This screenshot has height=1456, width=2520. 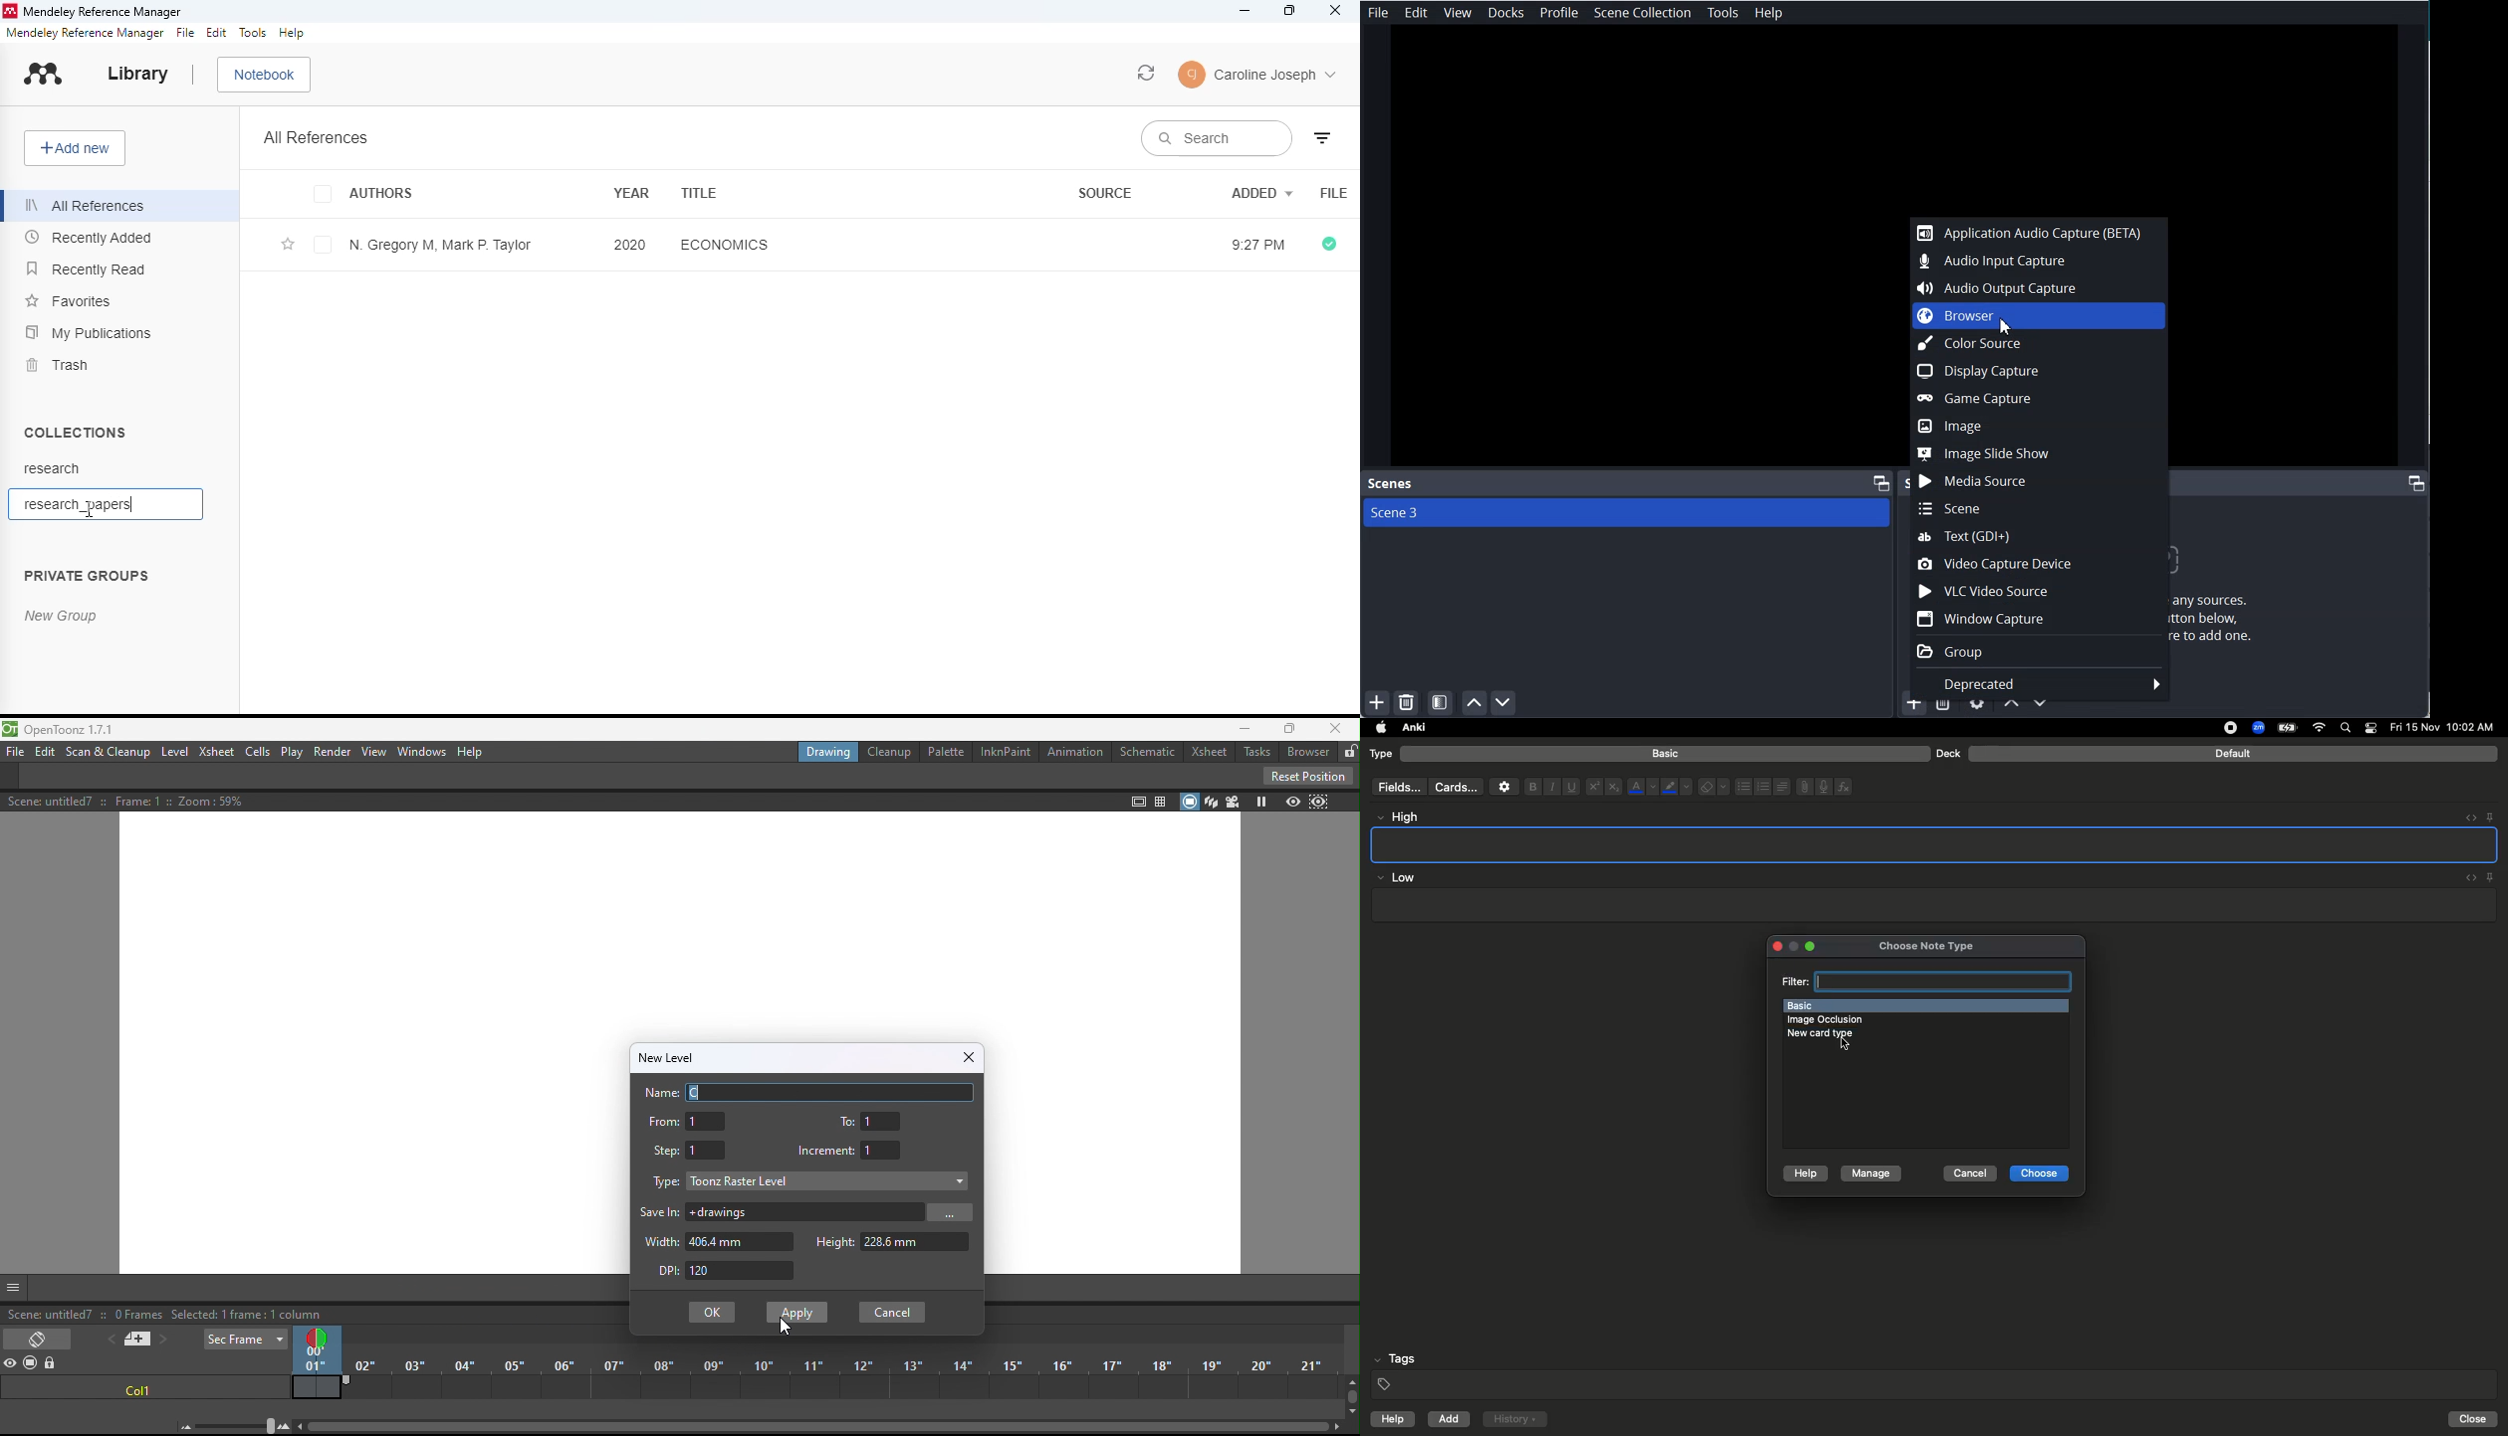 I want to click on library, so click(x=138, y=74).